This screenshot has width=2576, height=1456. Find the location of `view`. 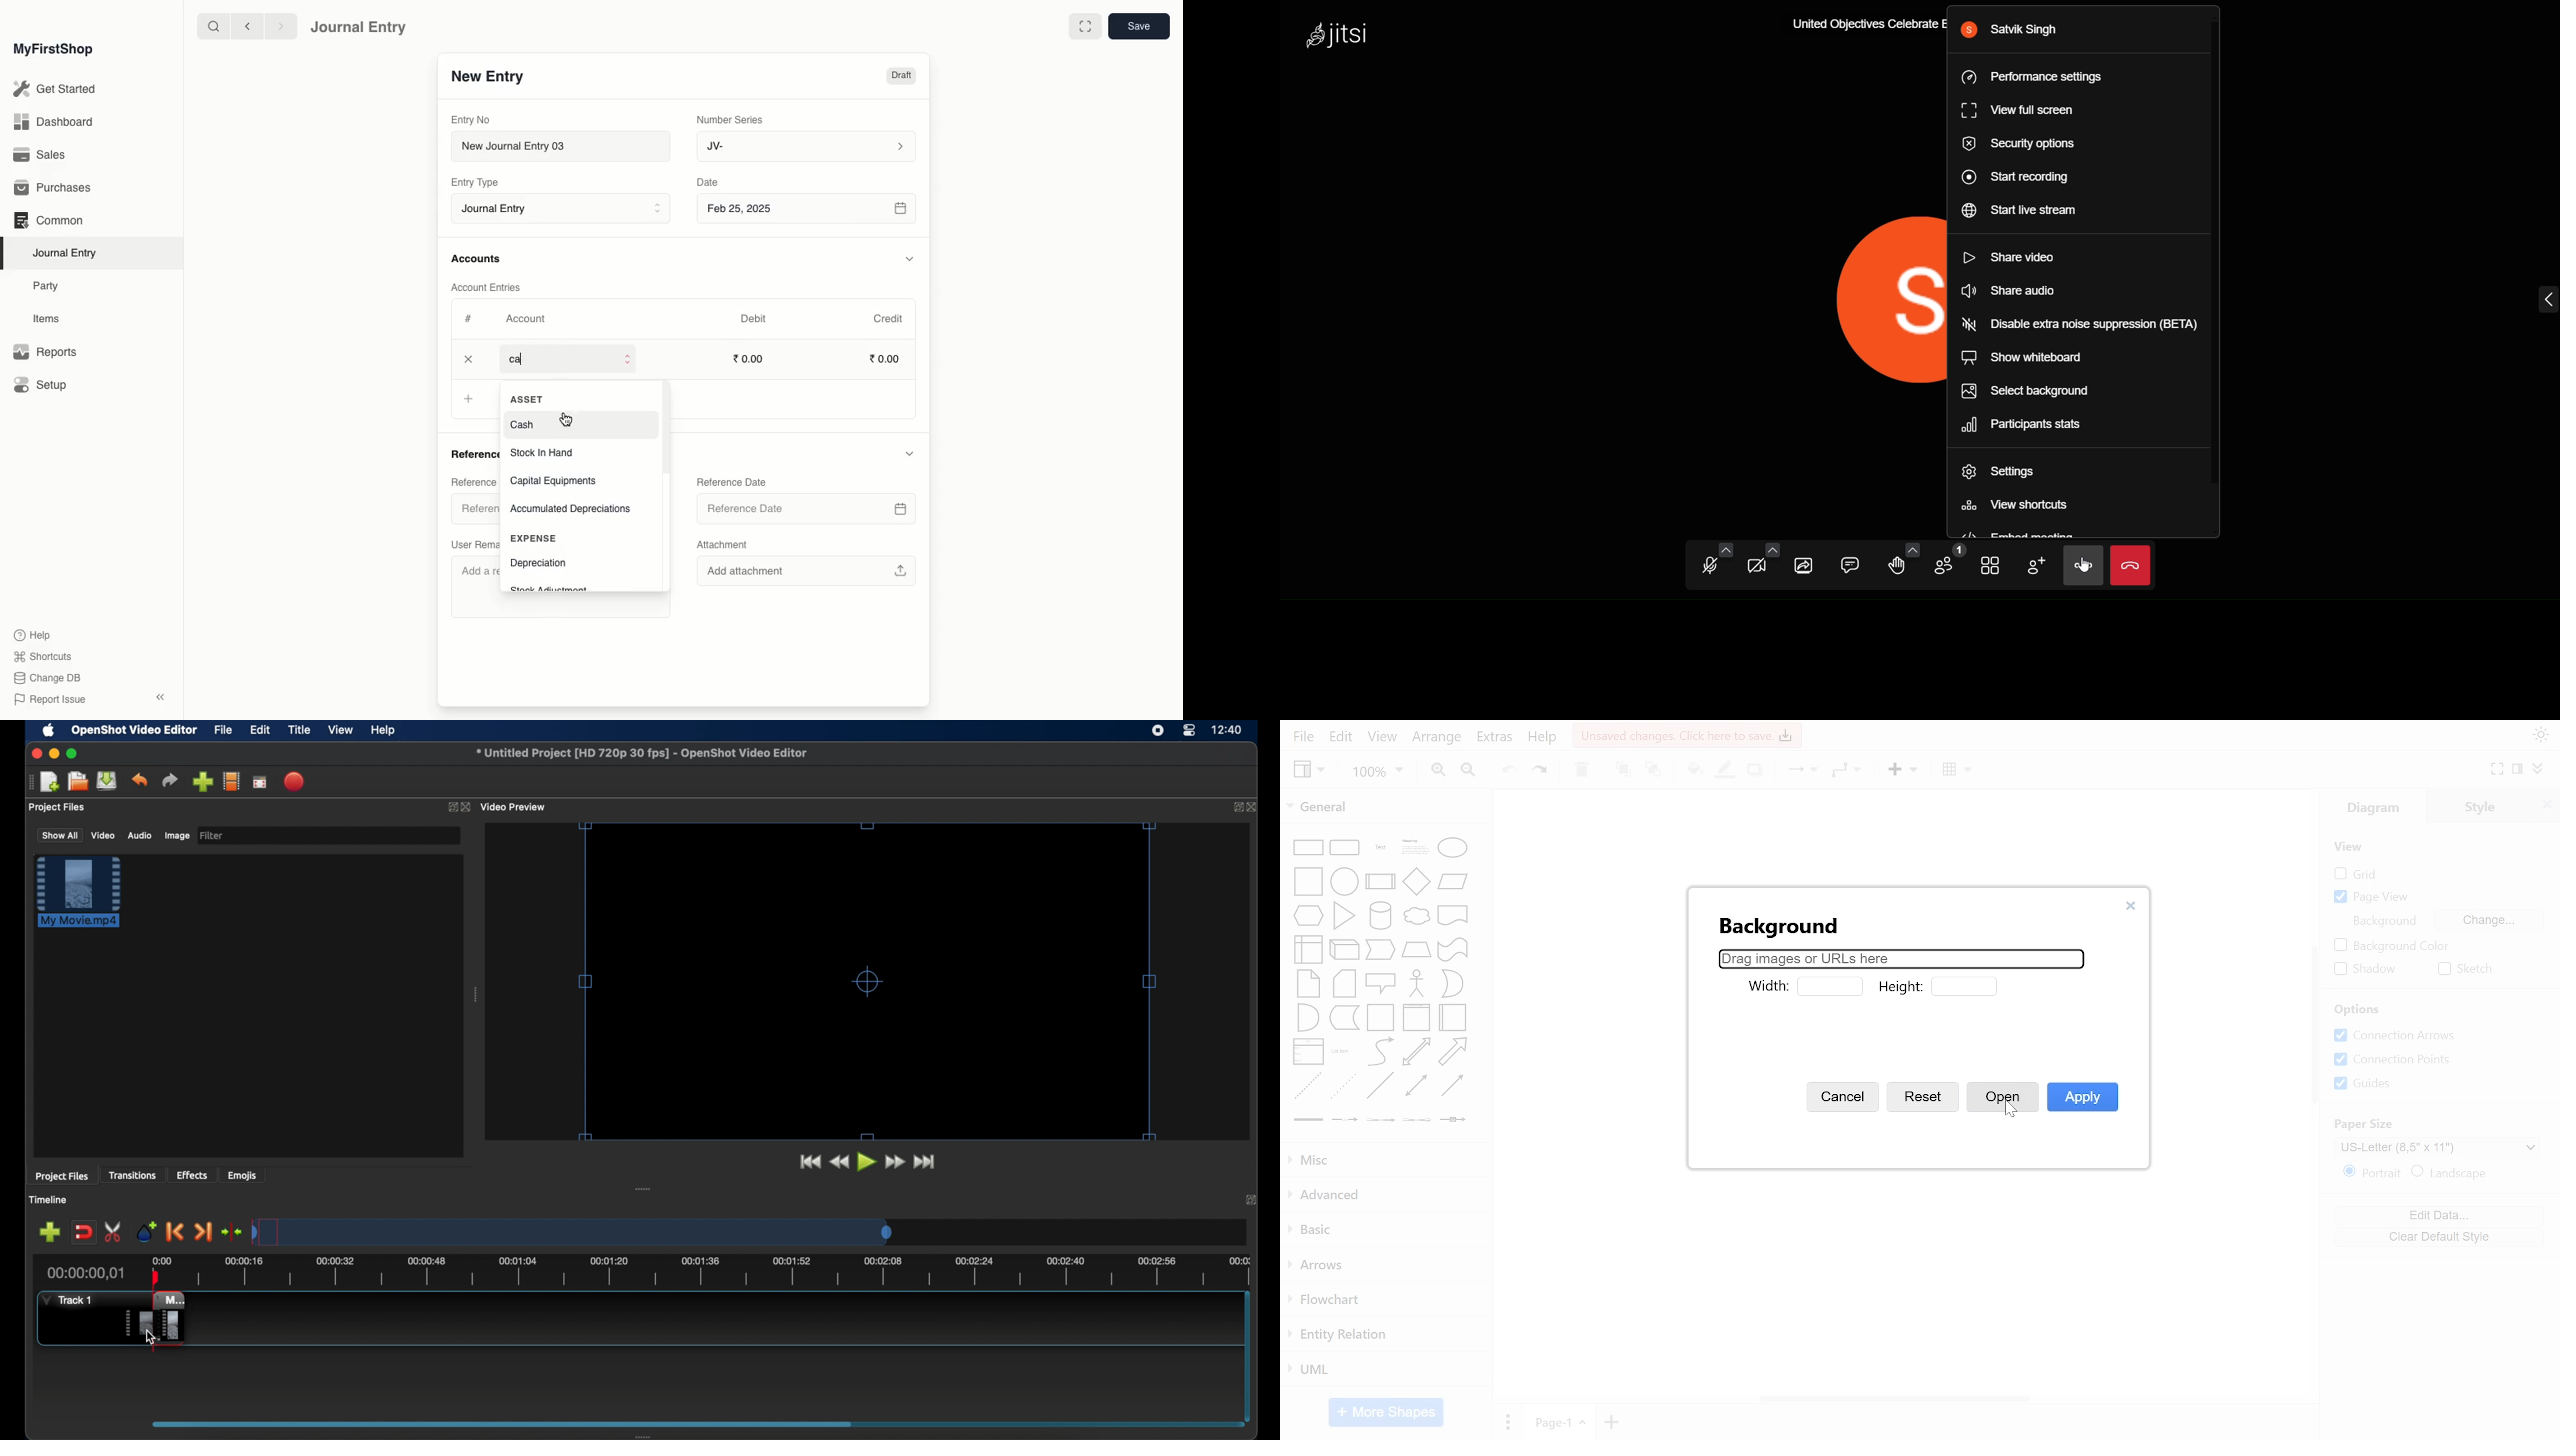

view is located at coordinates (1383, 738).